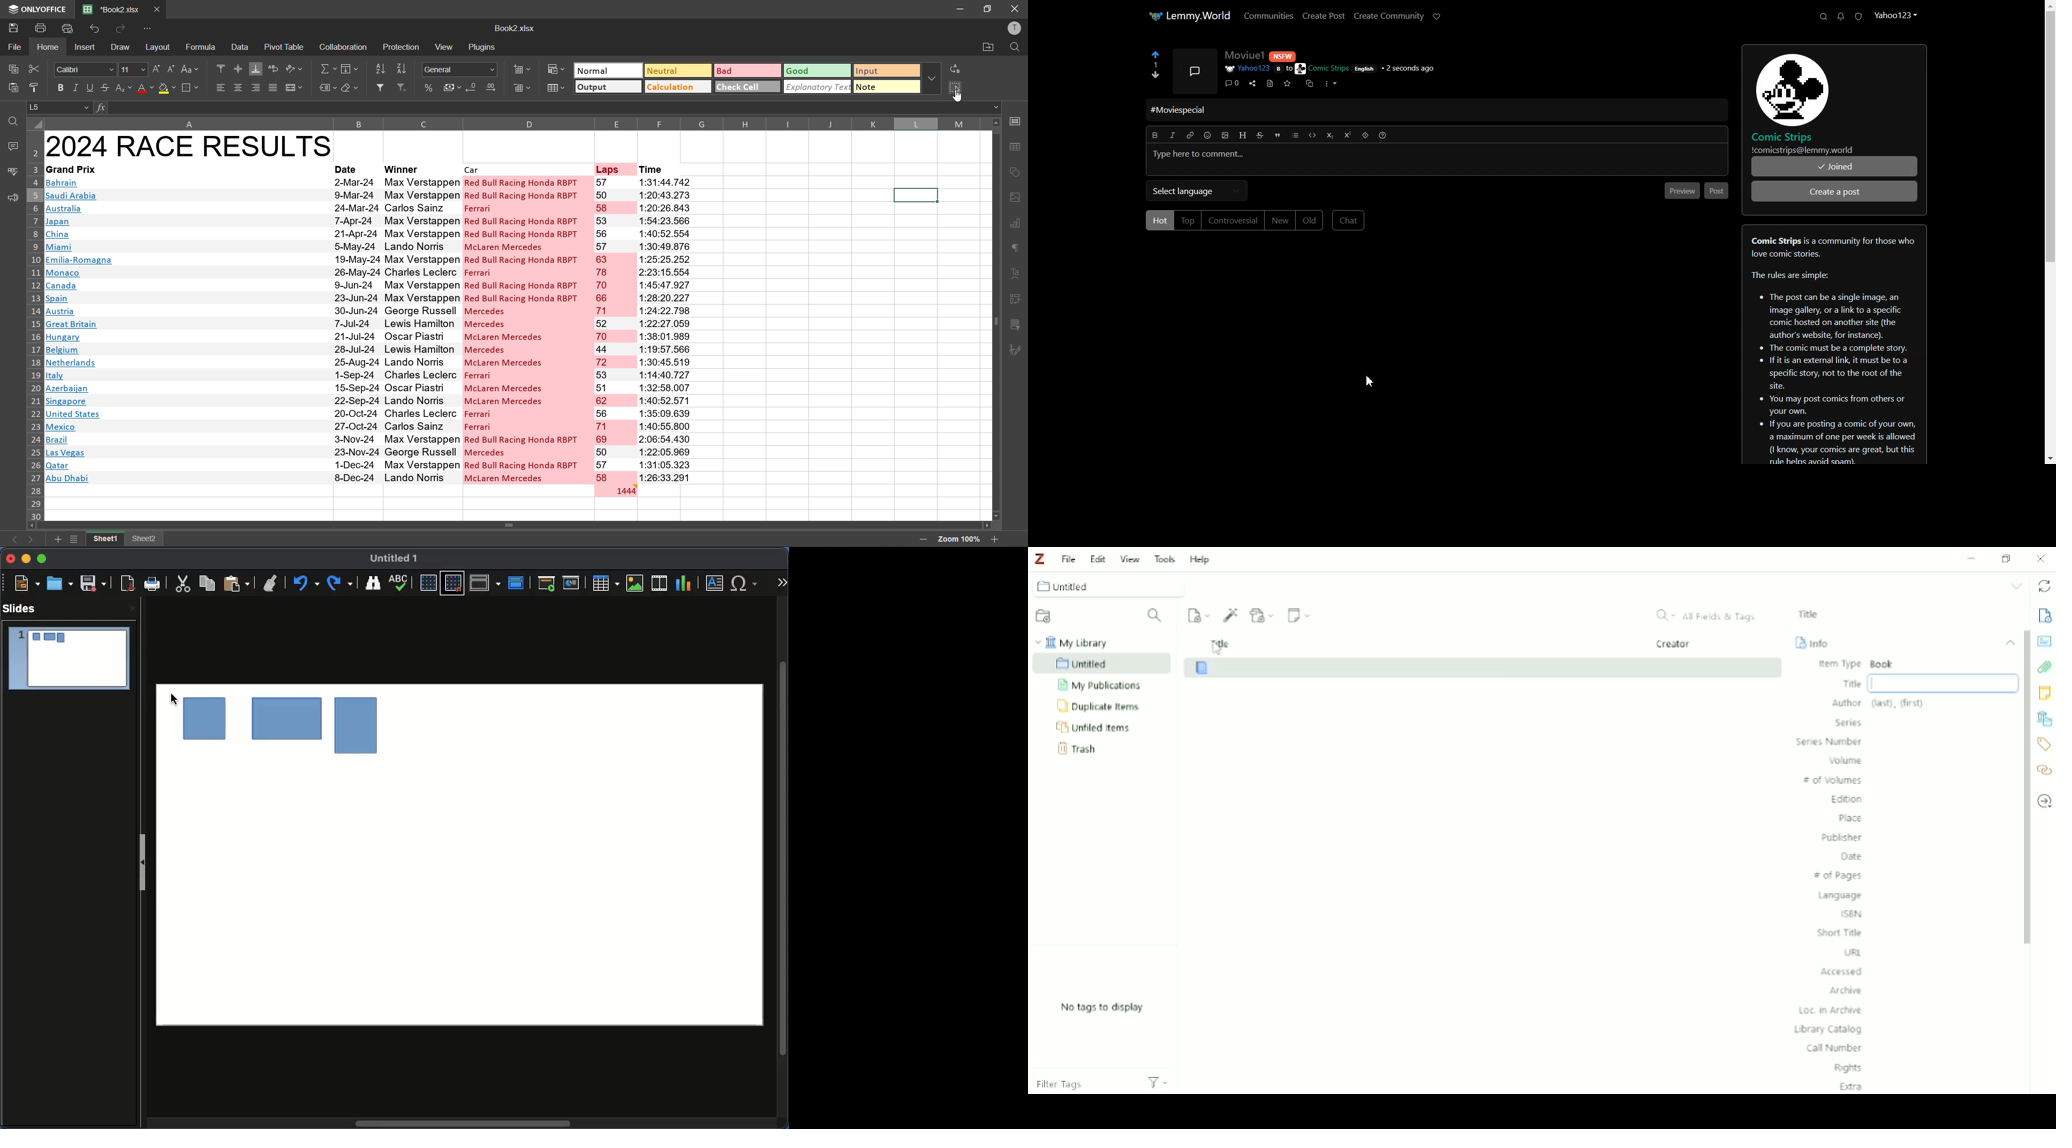  Describe the element at coordinates (189, 88) in the screenshot. I see `borders` at that location.